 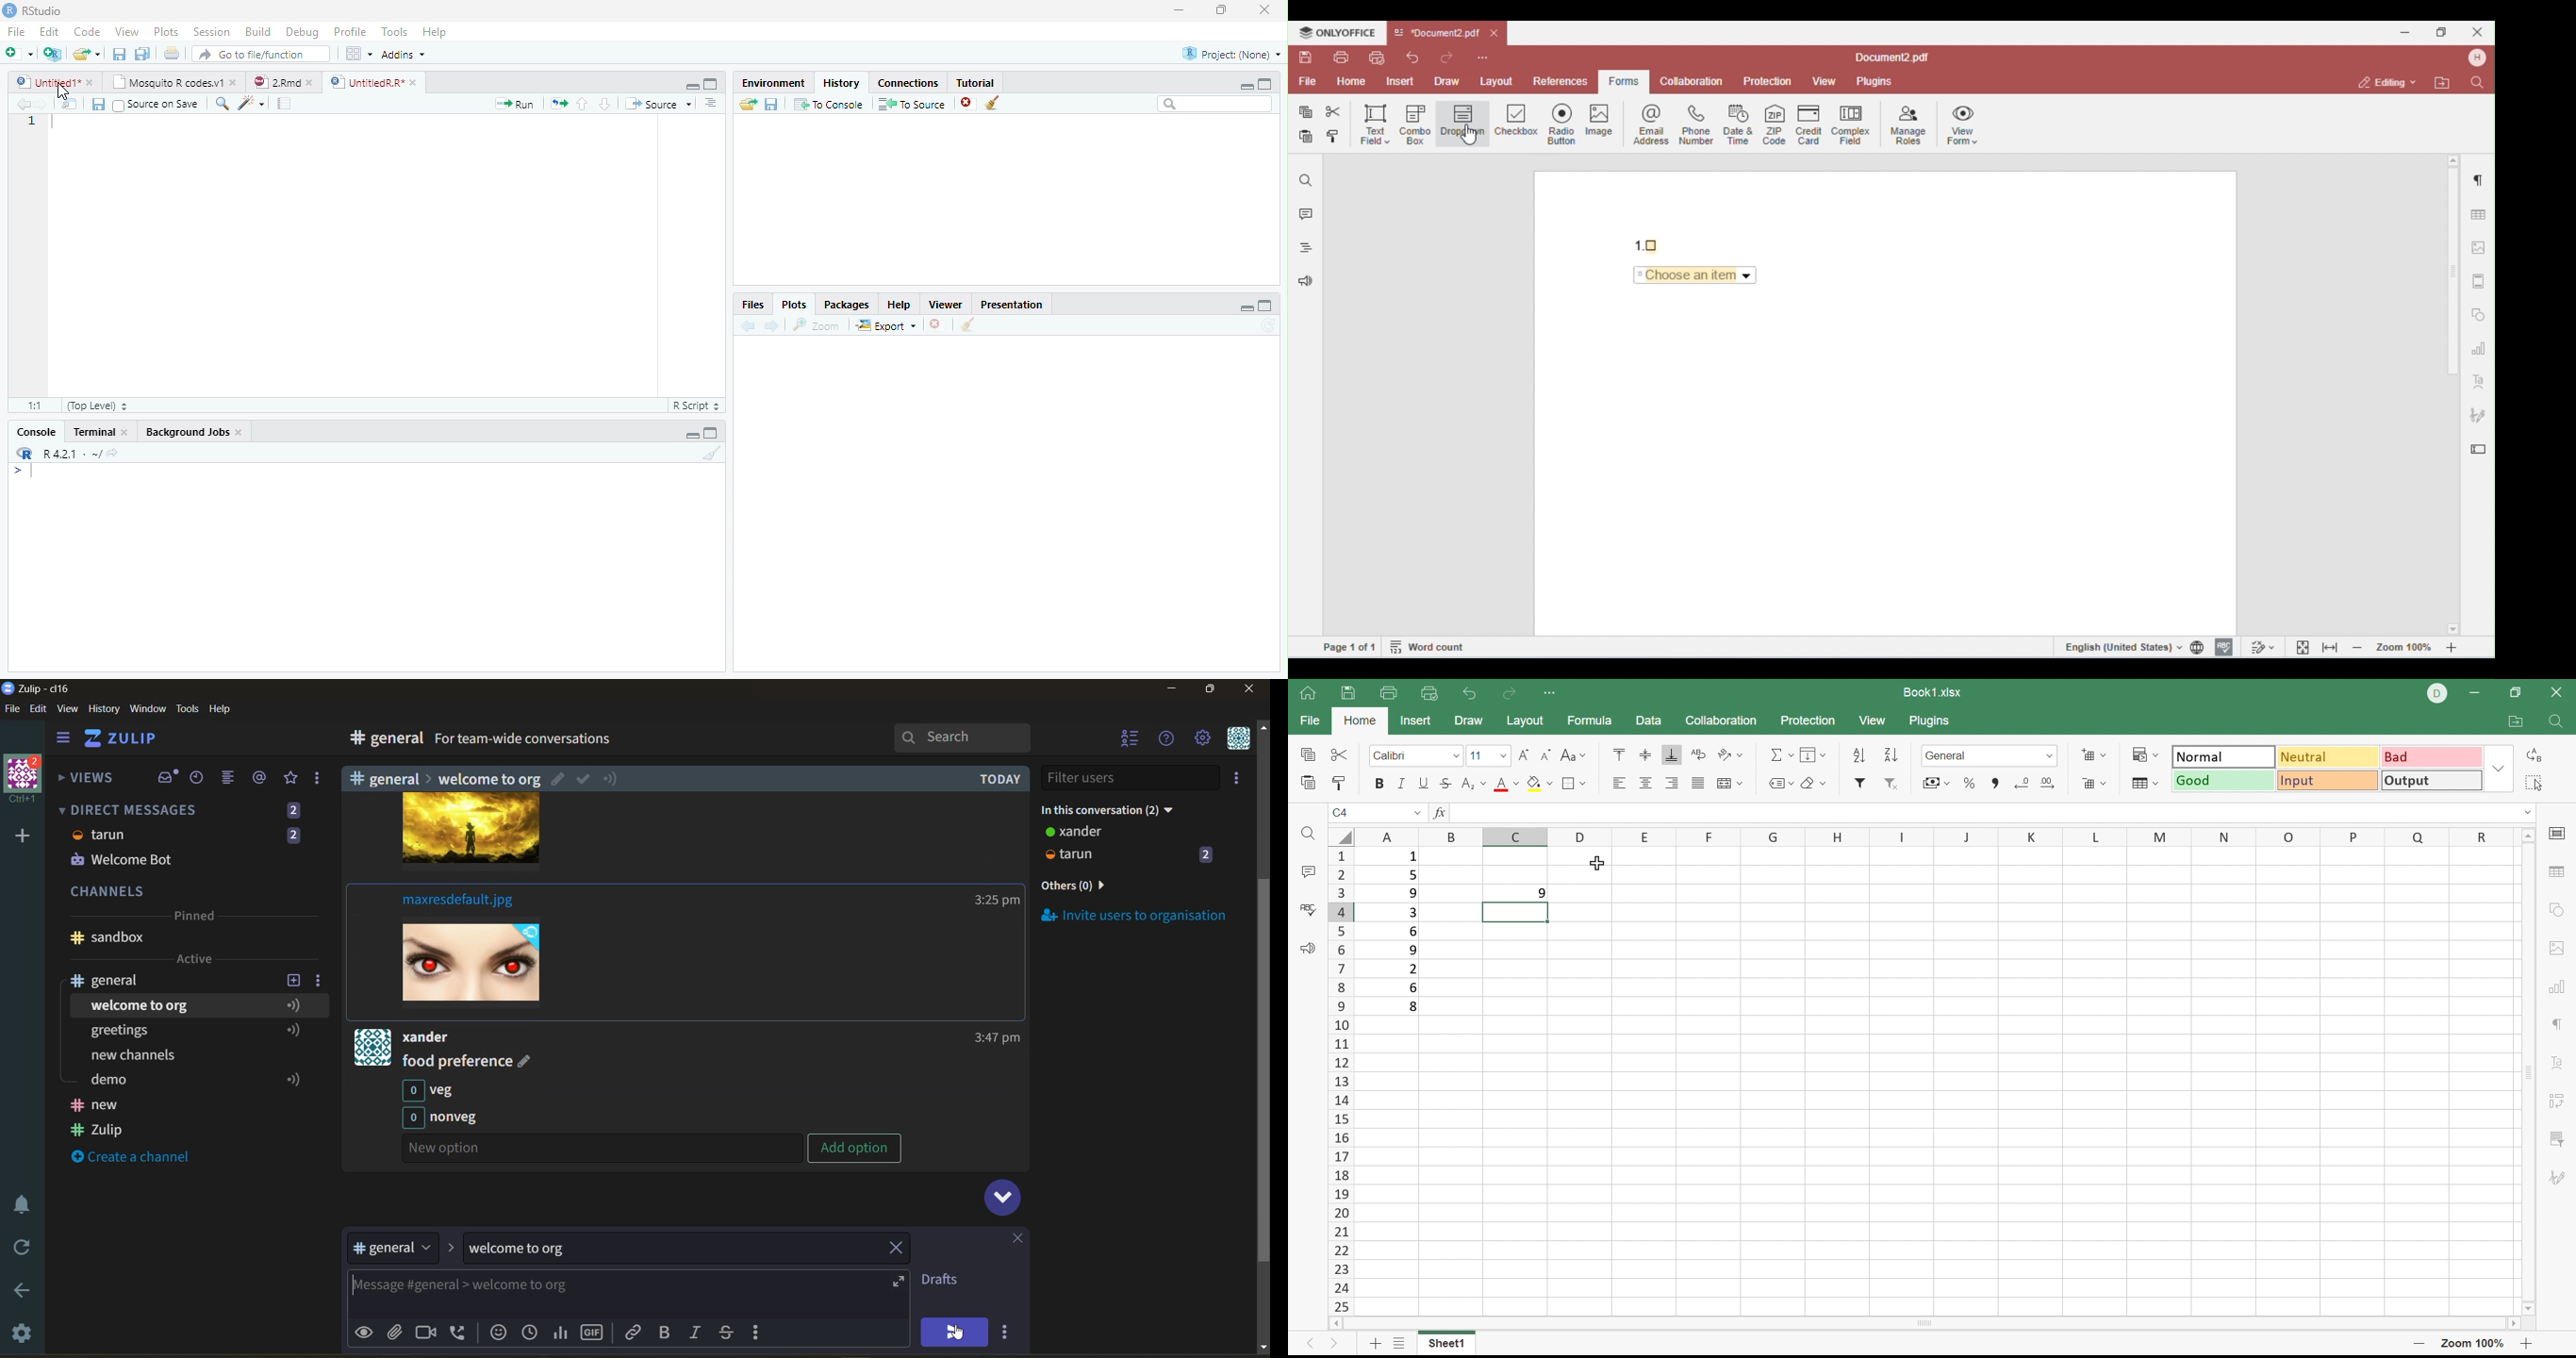 I want to click on add voice call, so click(x=459, y=1332).